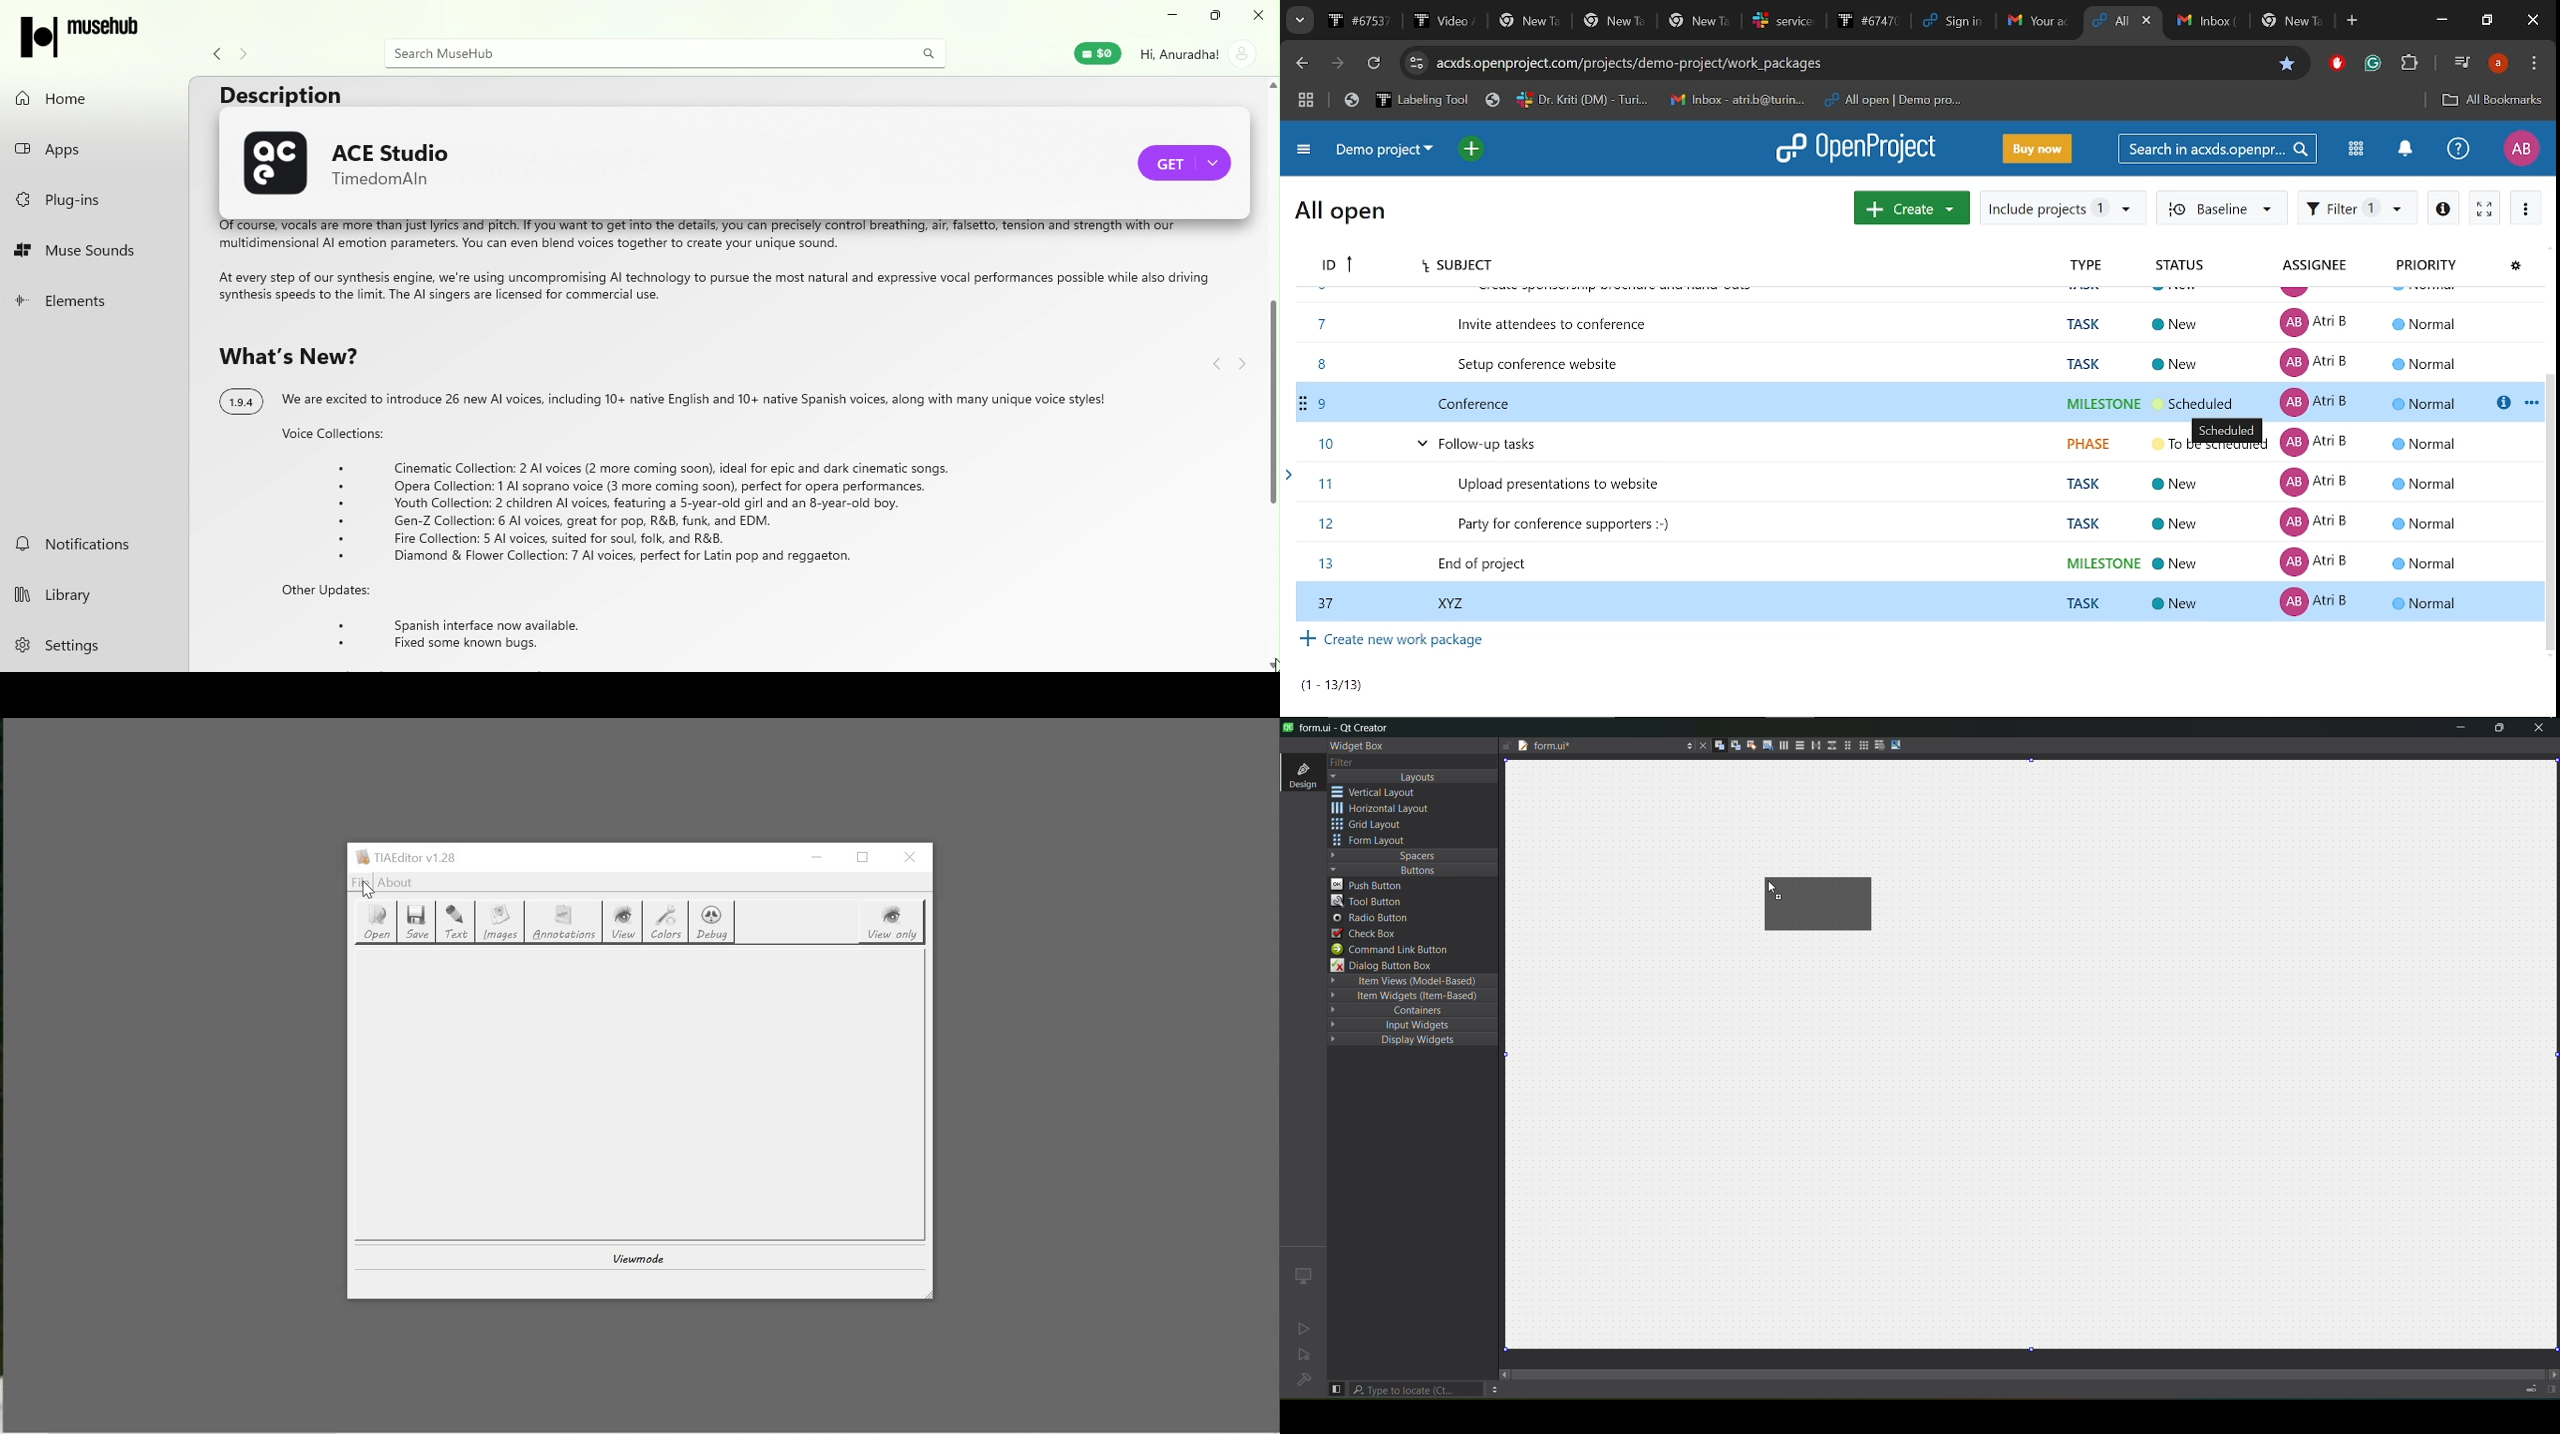 The height and width of the screenshot is (1456, 2576). I want to click on apps, so click(96, 148).